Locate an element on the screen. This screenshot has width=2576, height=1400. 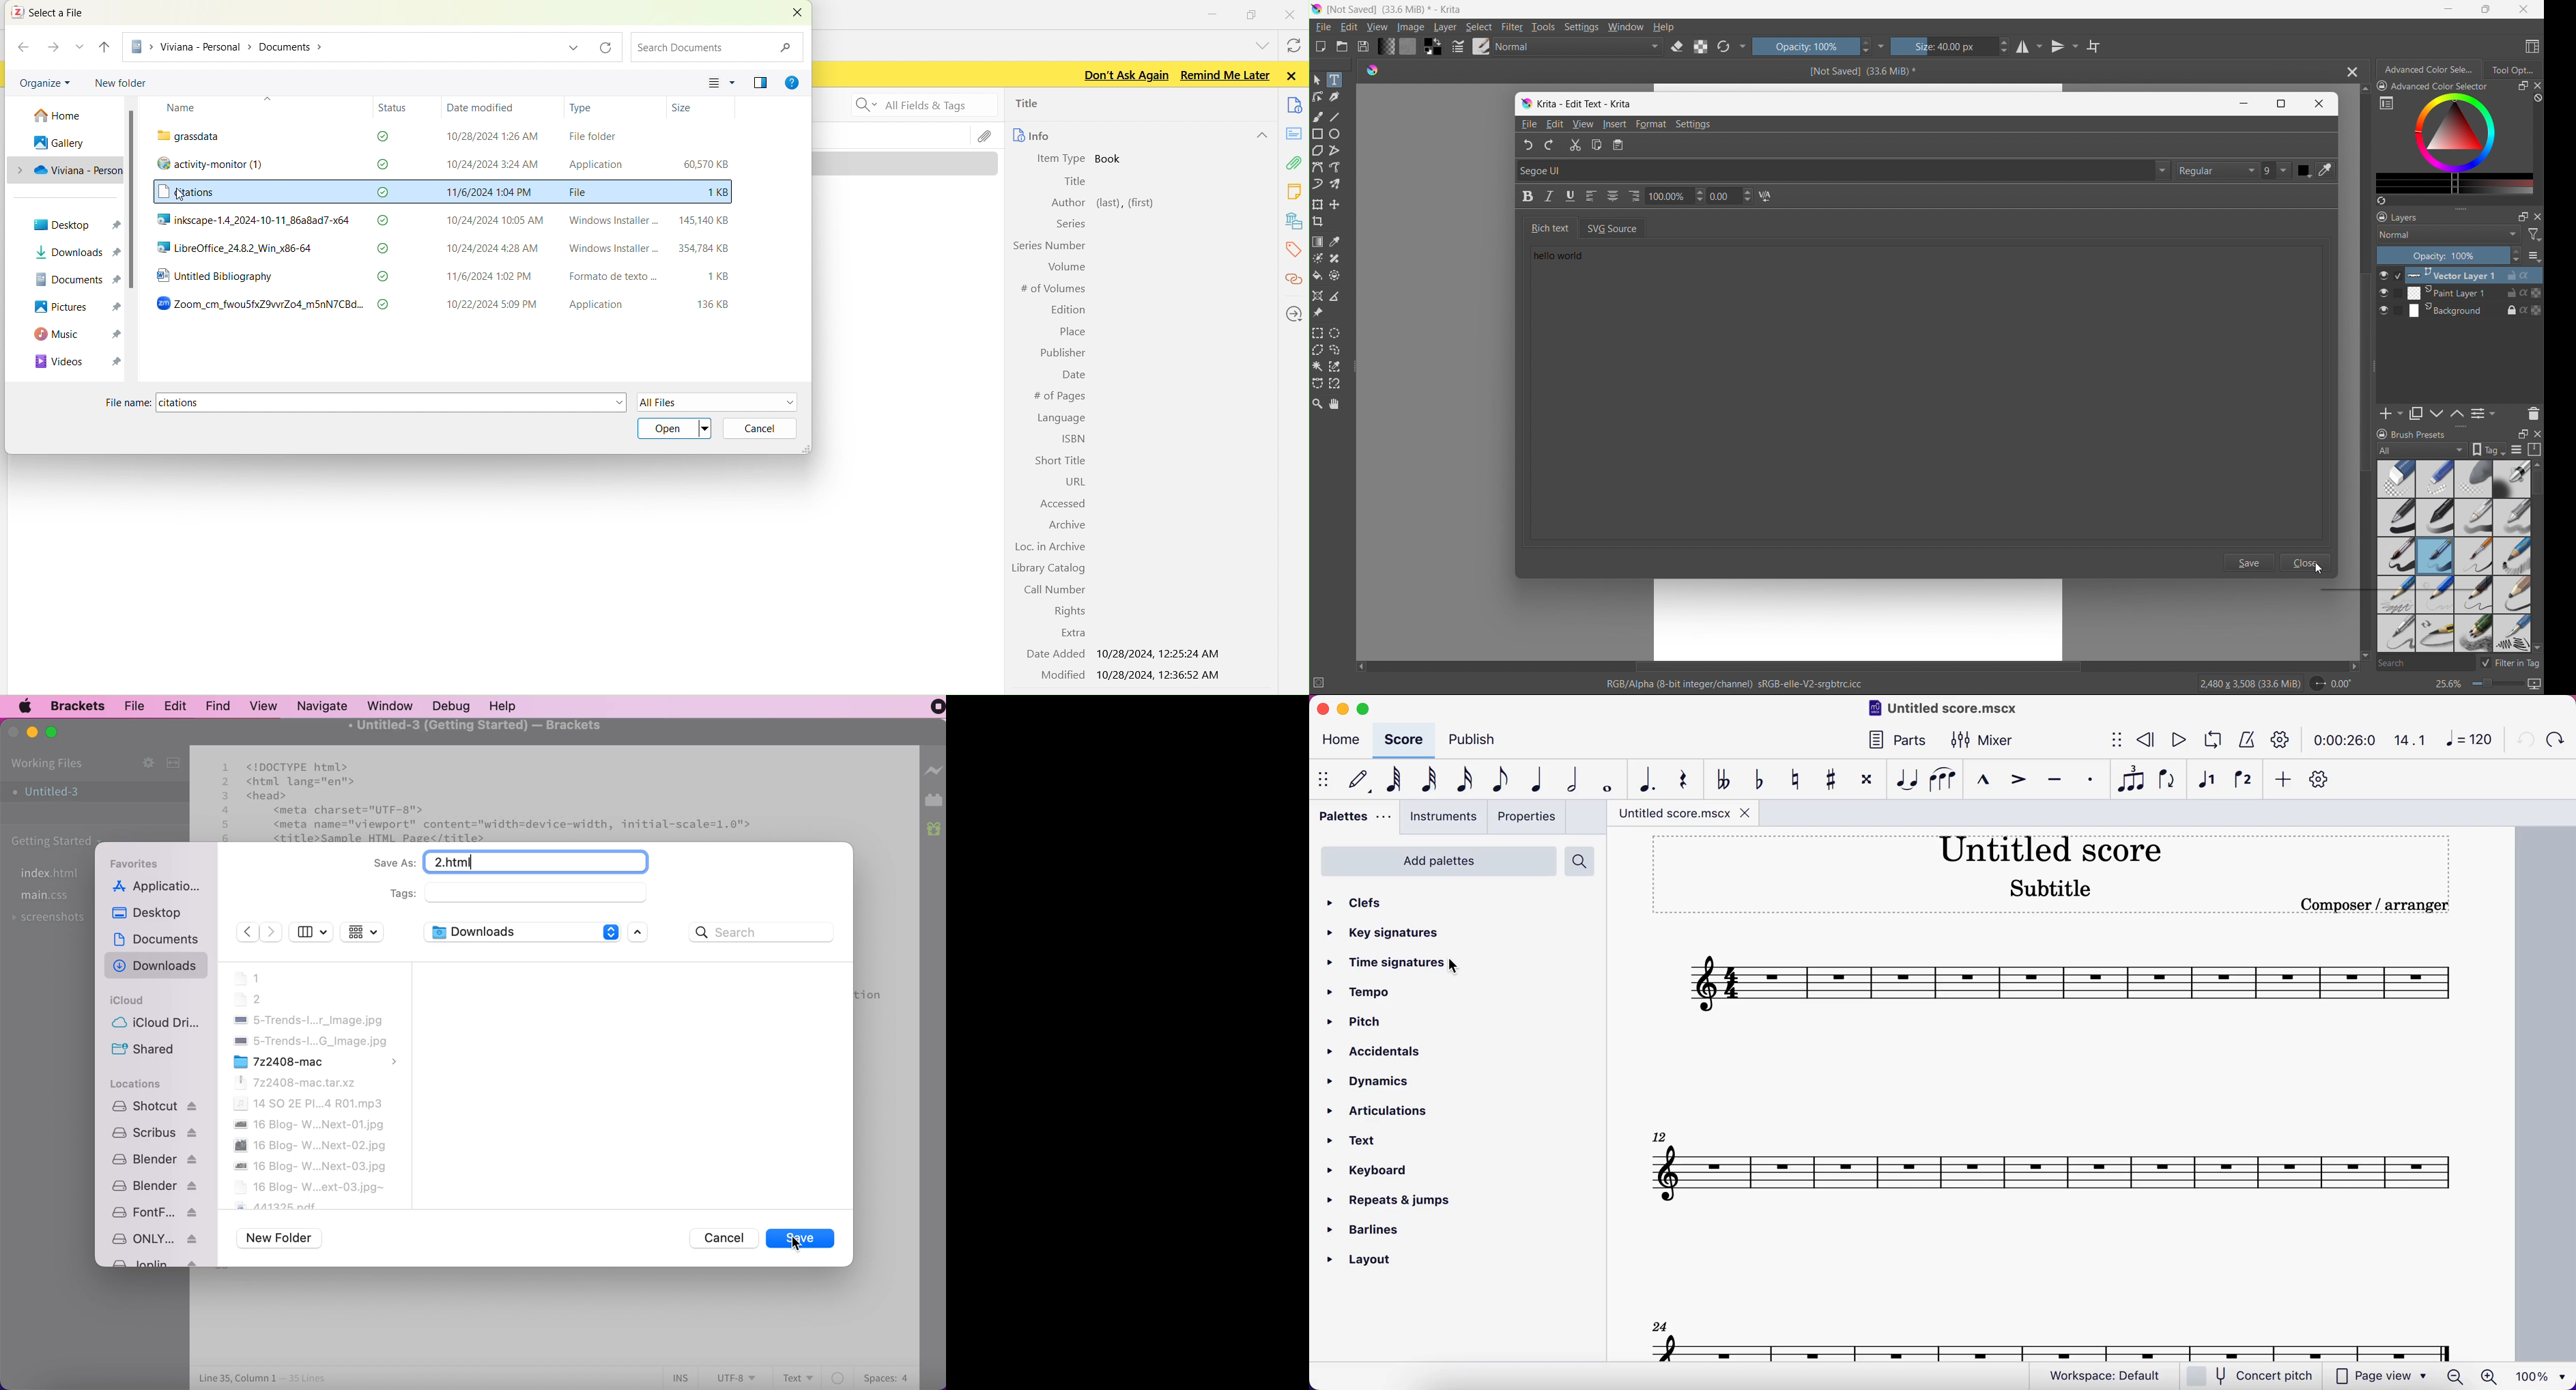
zoom in is located at coordinates (2494, 1376).